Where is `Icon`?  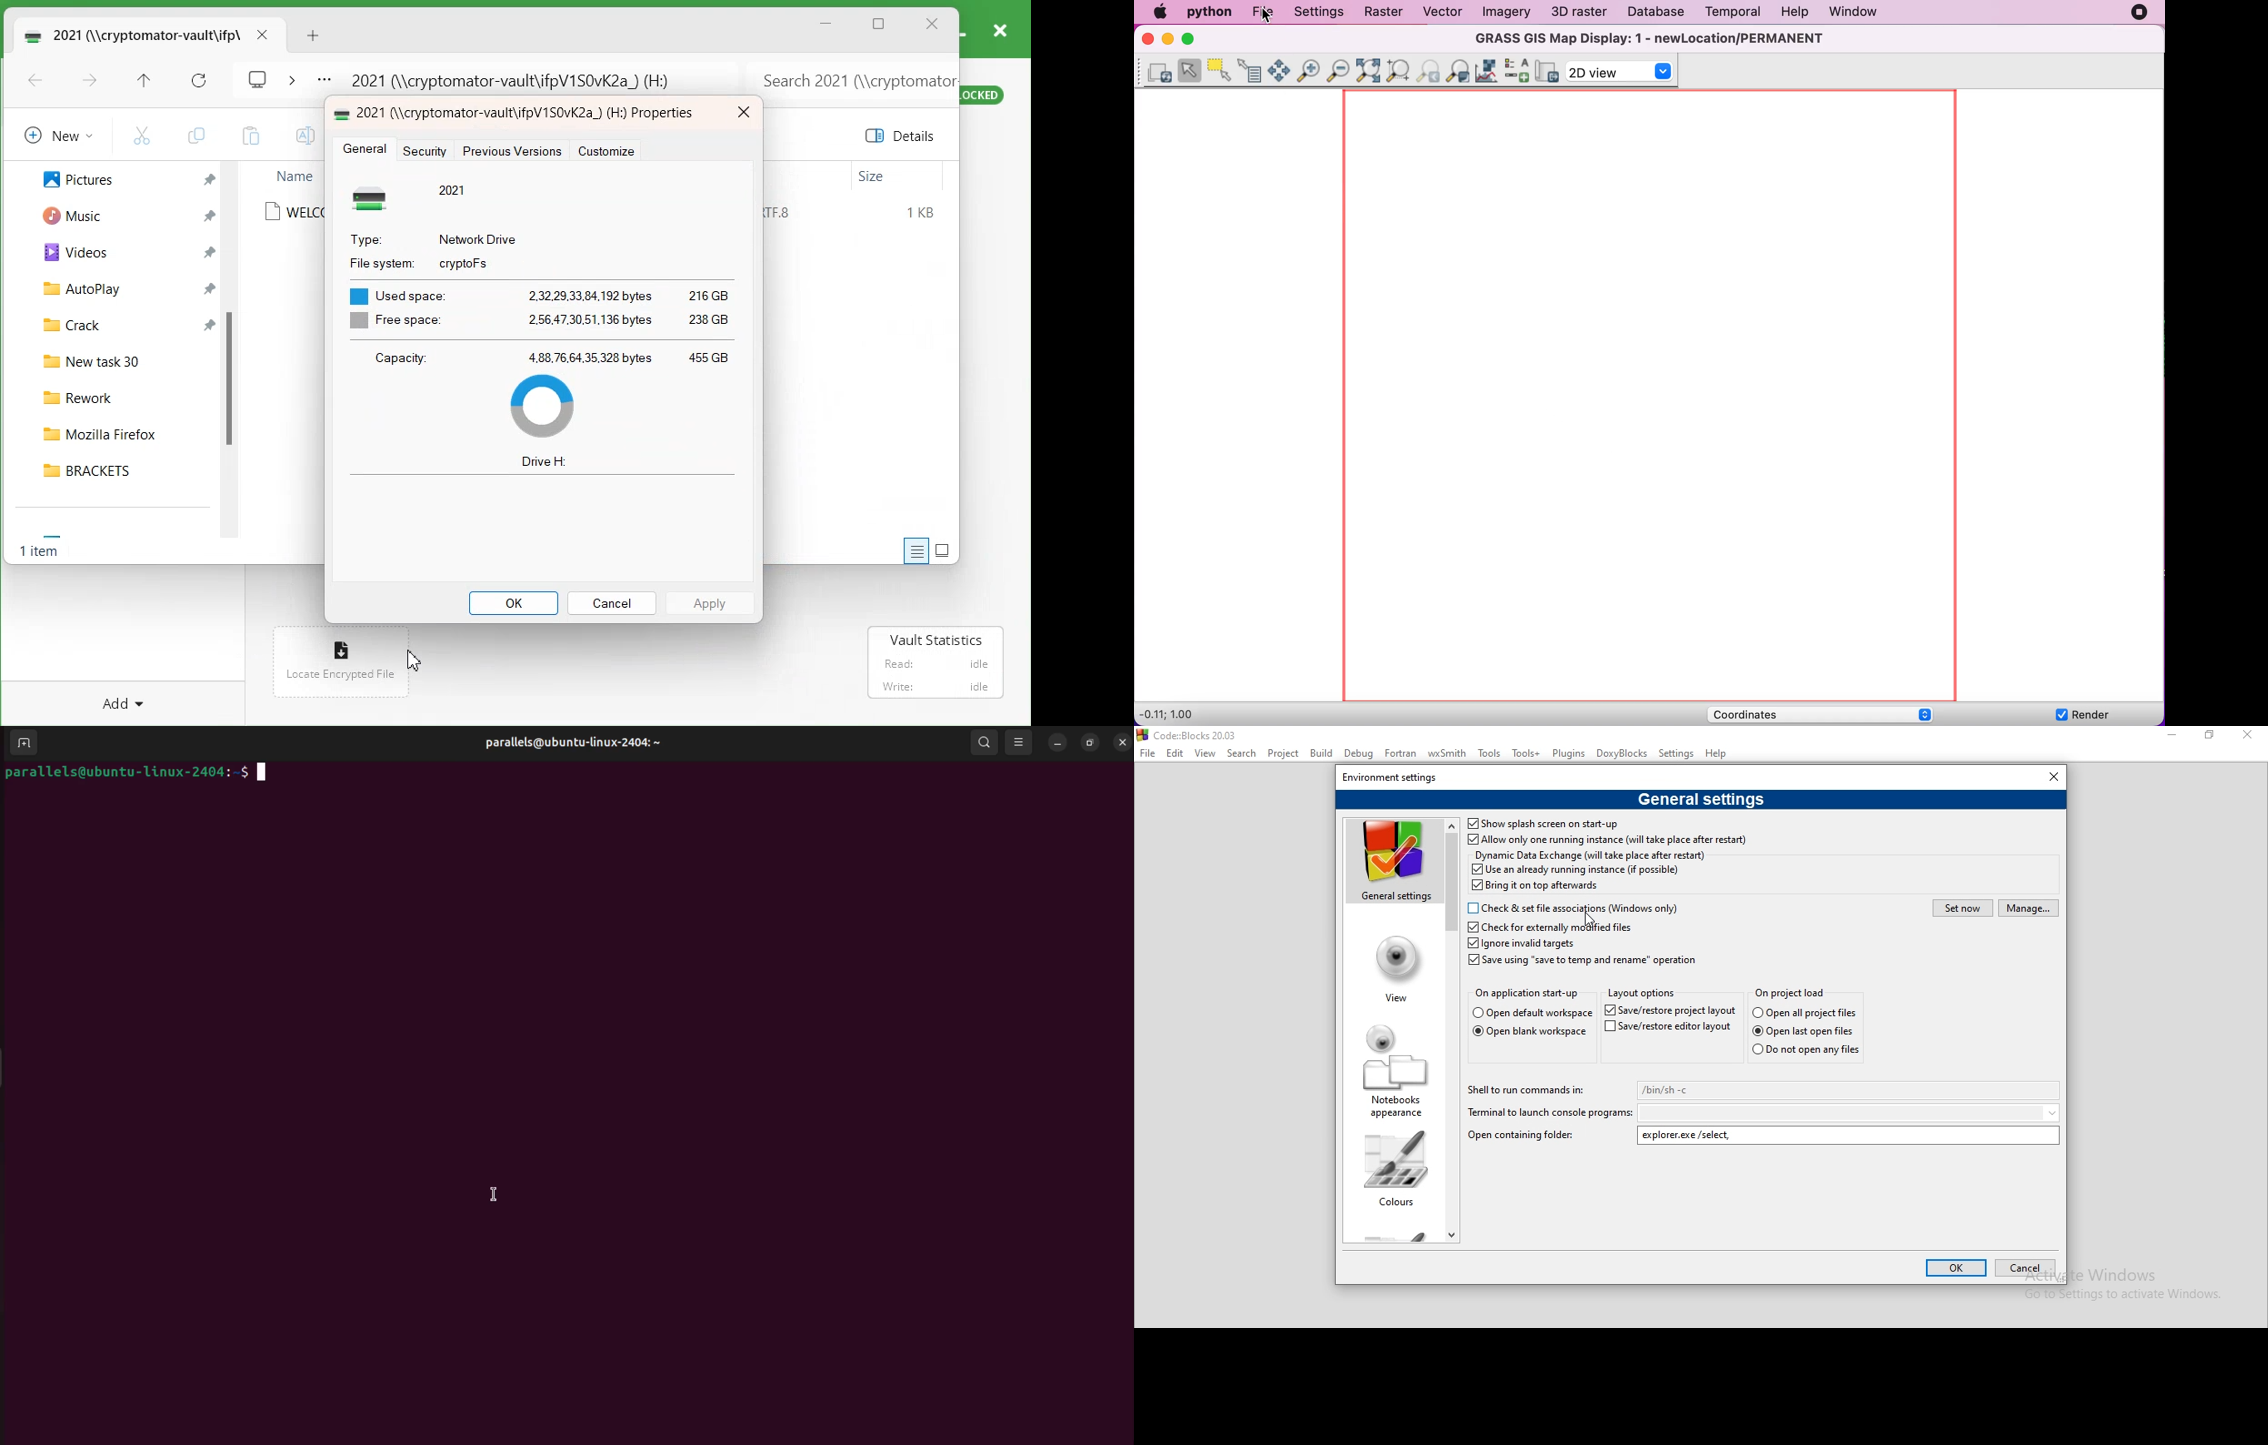
Icon is located at coordinates (343, 112).